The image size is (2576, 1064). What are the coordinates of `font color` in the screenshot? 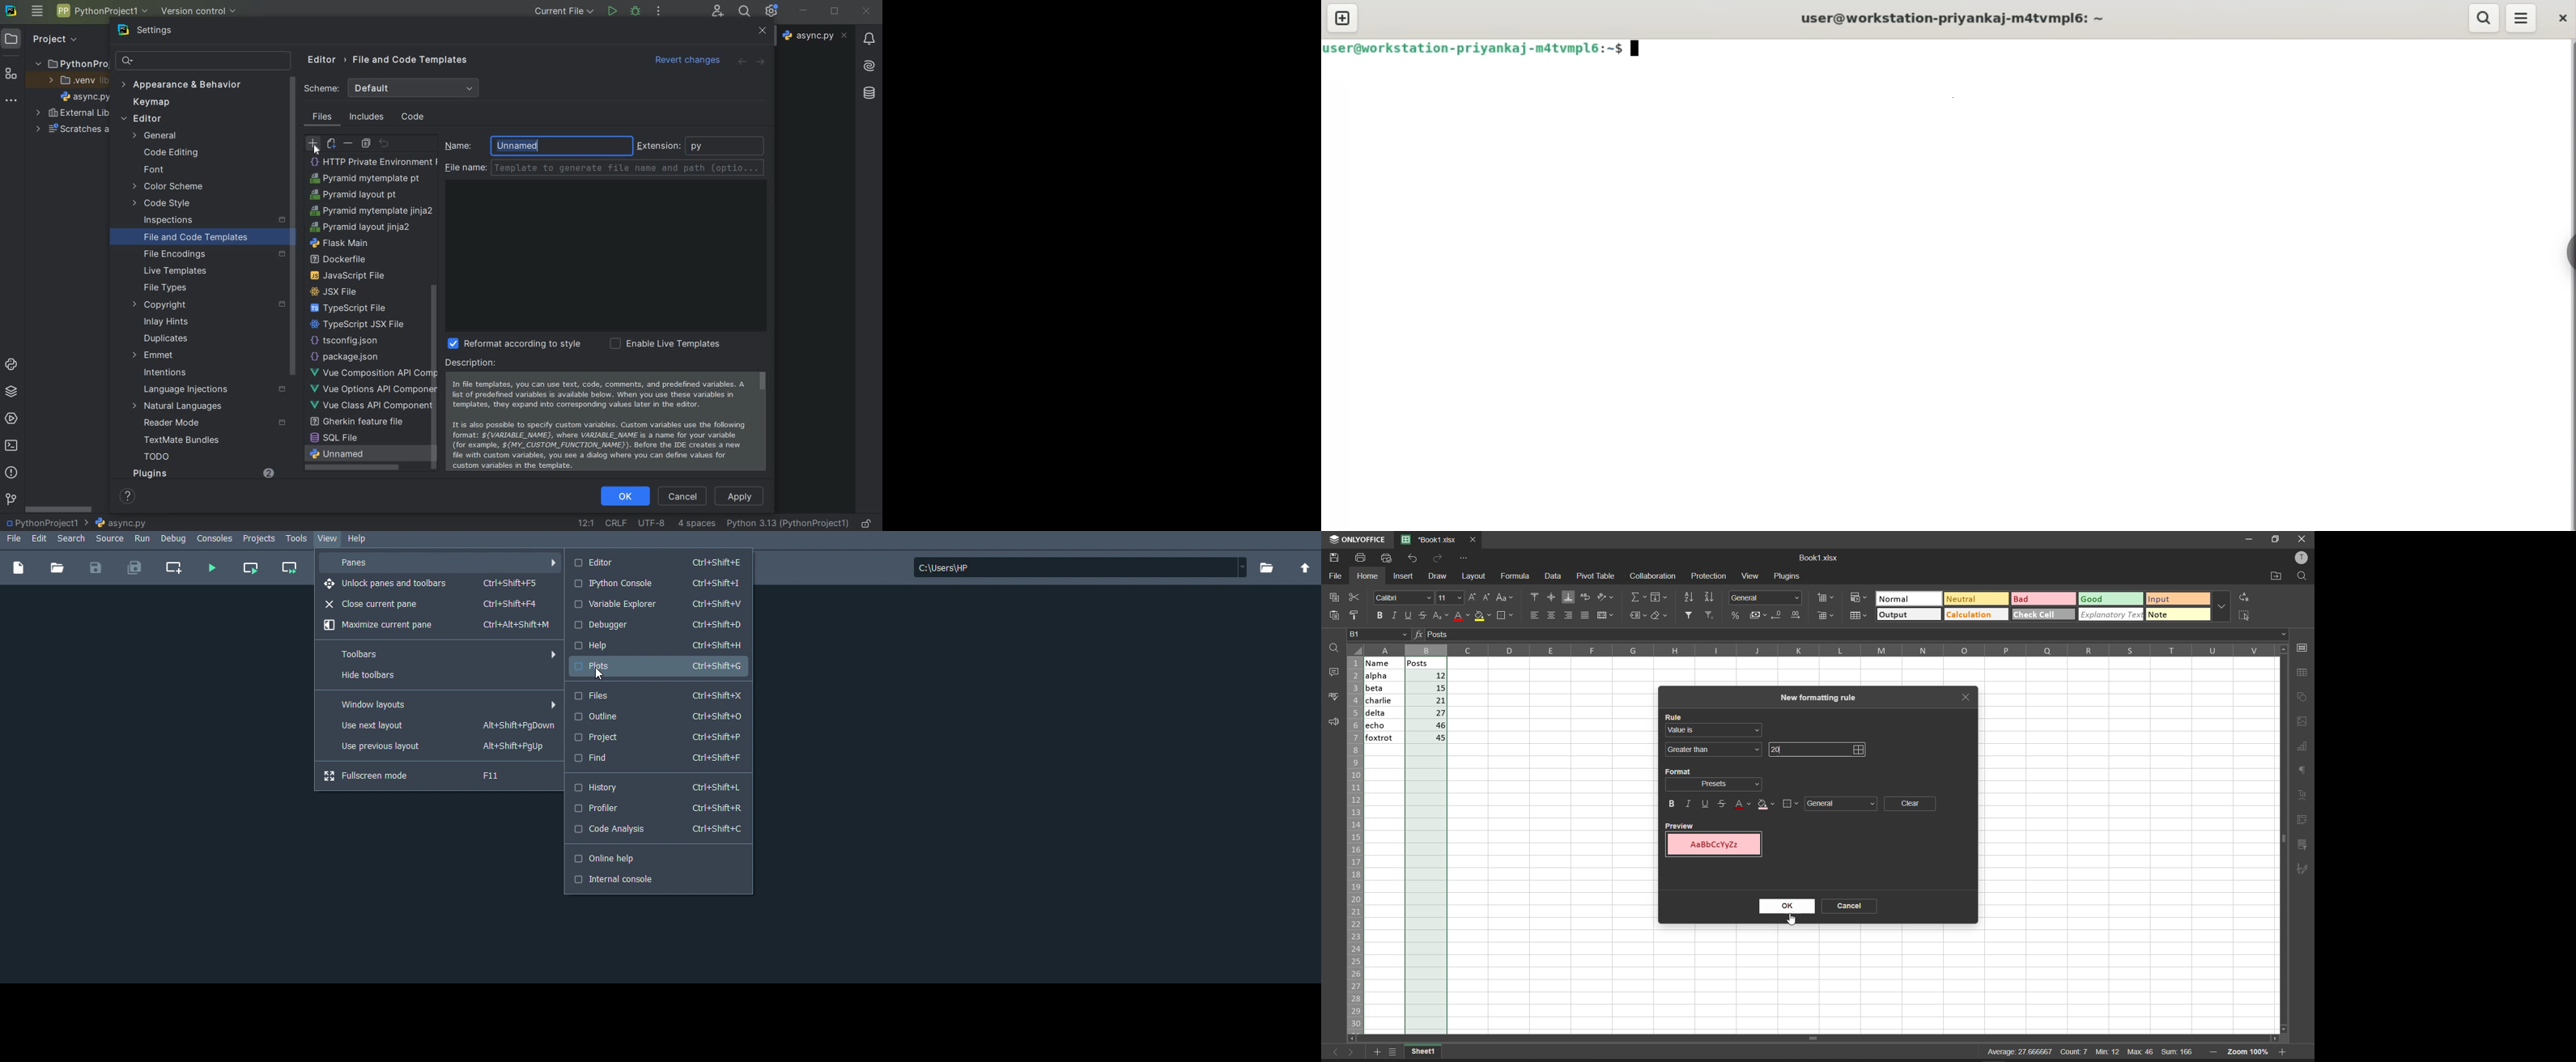 It's located at (1460, 617).